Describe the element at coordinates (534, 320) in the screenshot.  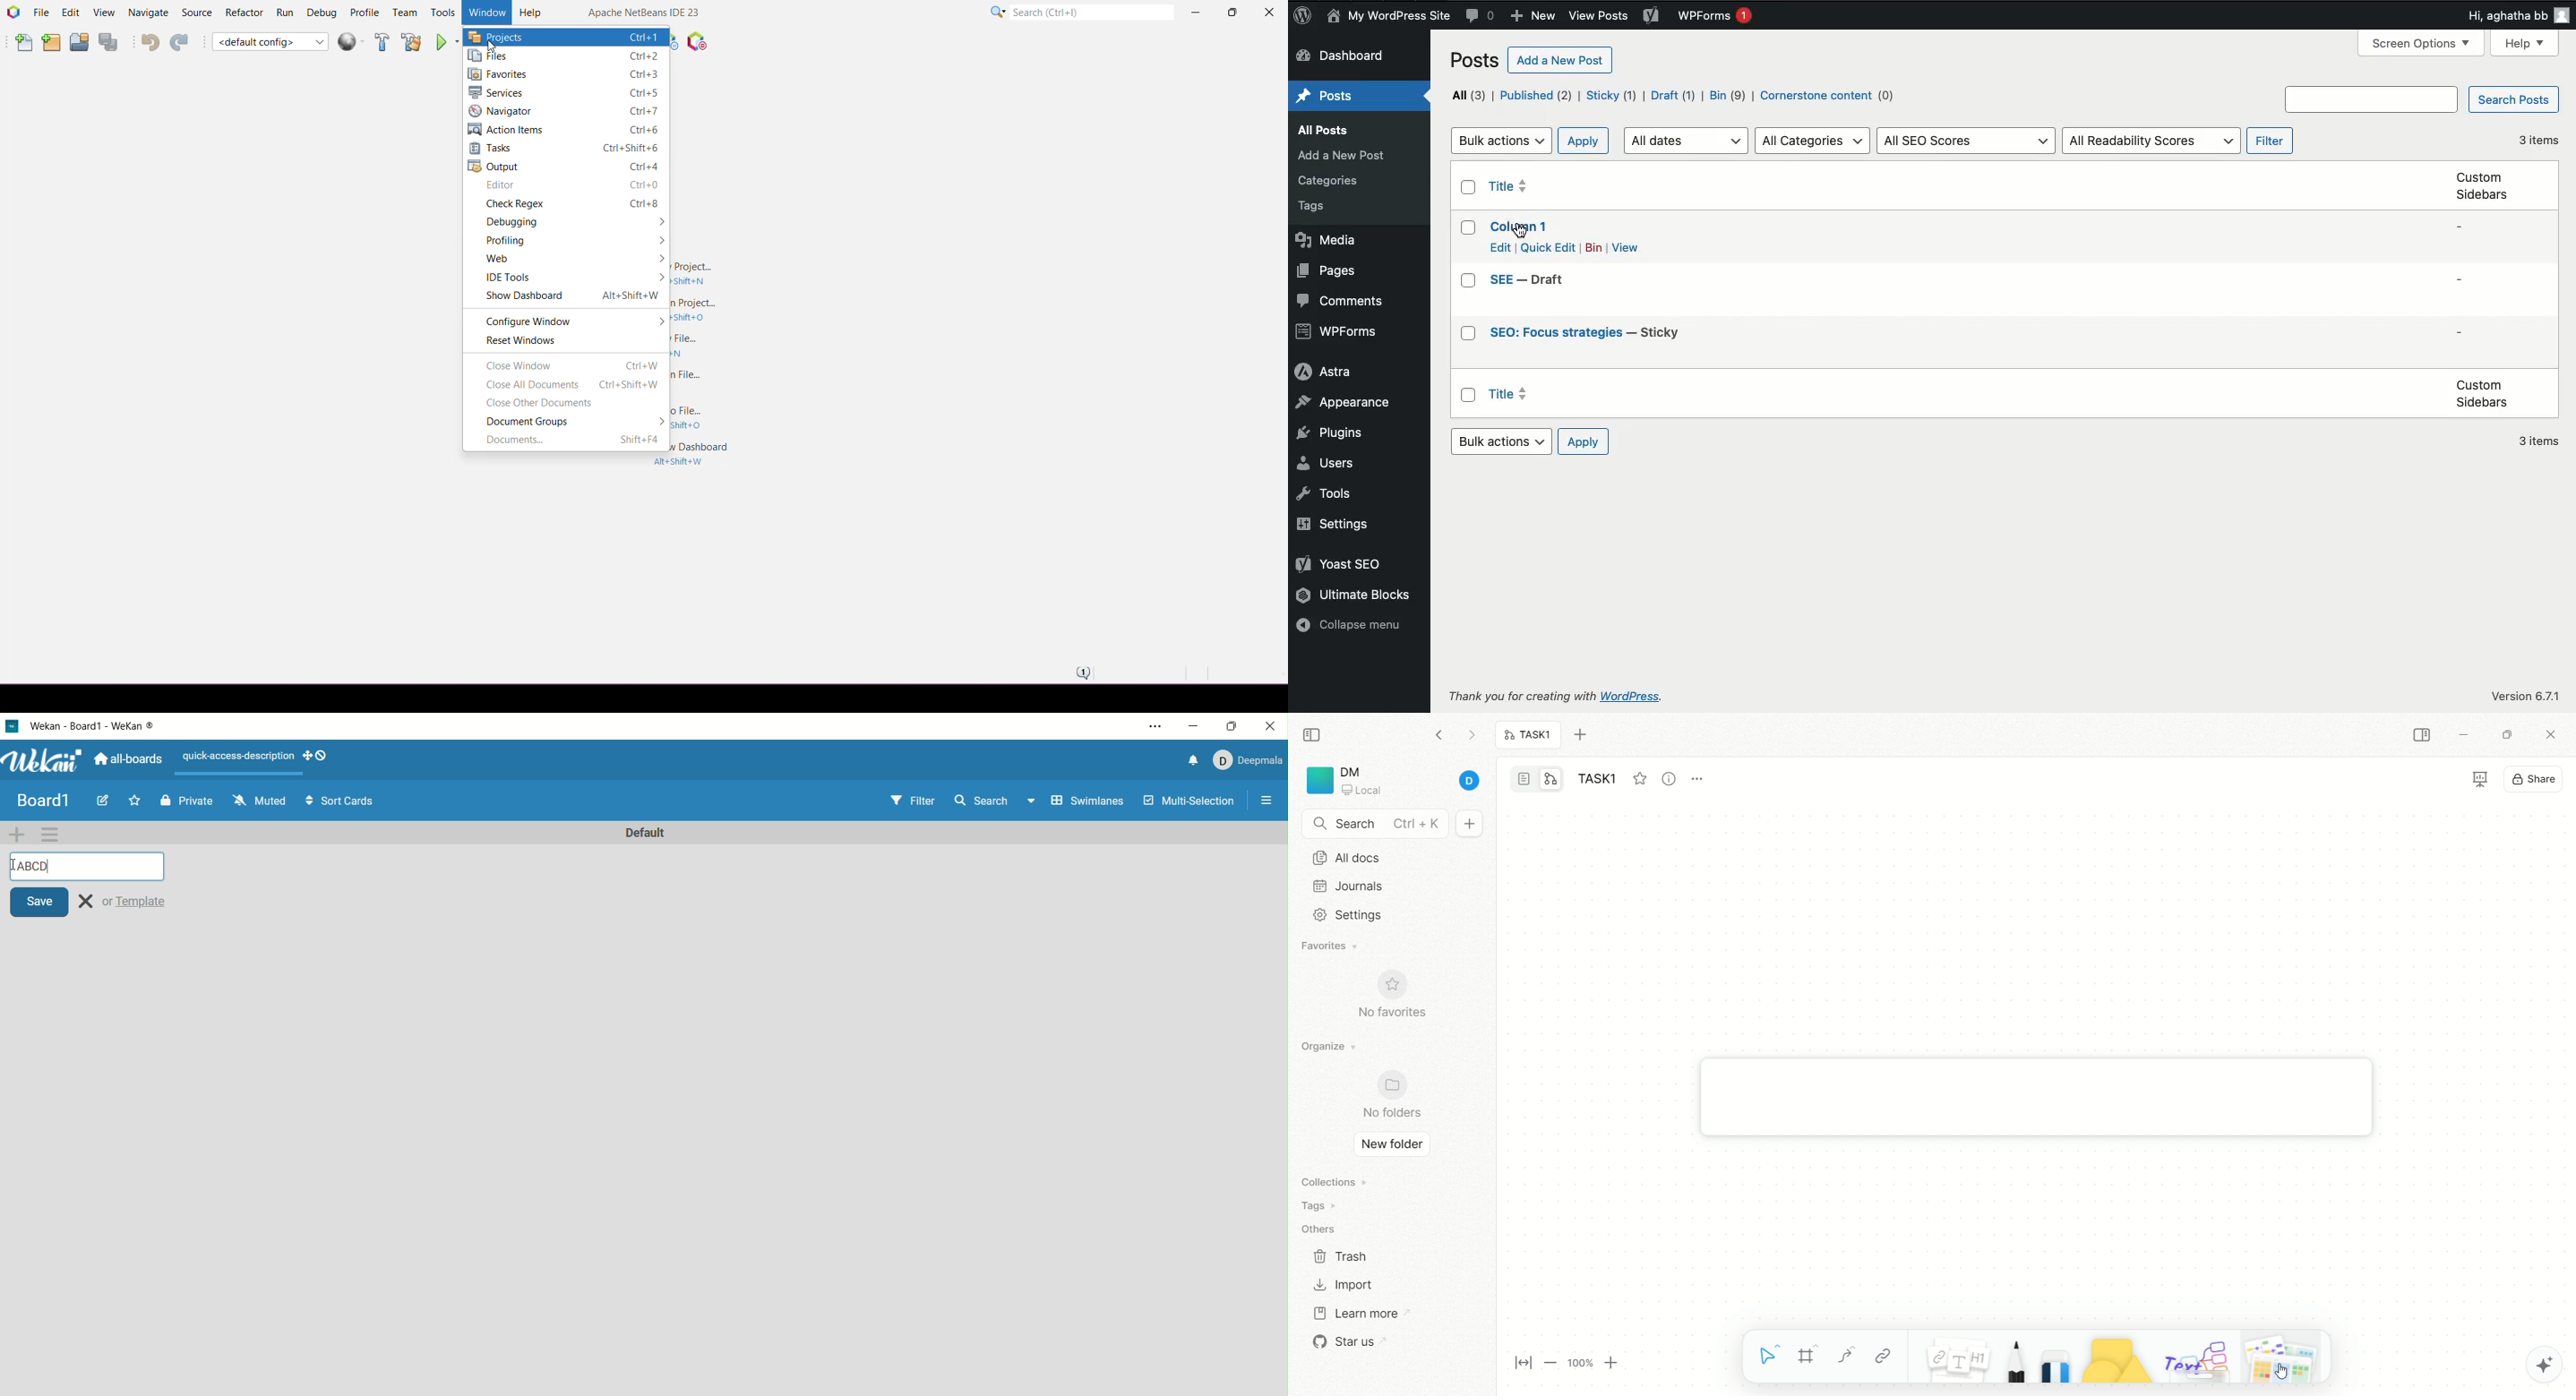
I see `Configure Window` at that location.